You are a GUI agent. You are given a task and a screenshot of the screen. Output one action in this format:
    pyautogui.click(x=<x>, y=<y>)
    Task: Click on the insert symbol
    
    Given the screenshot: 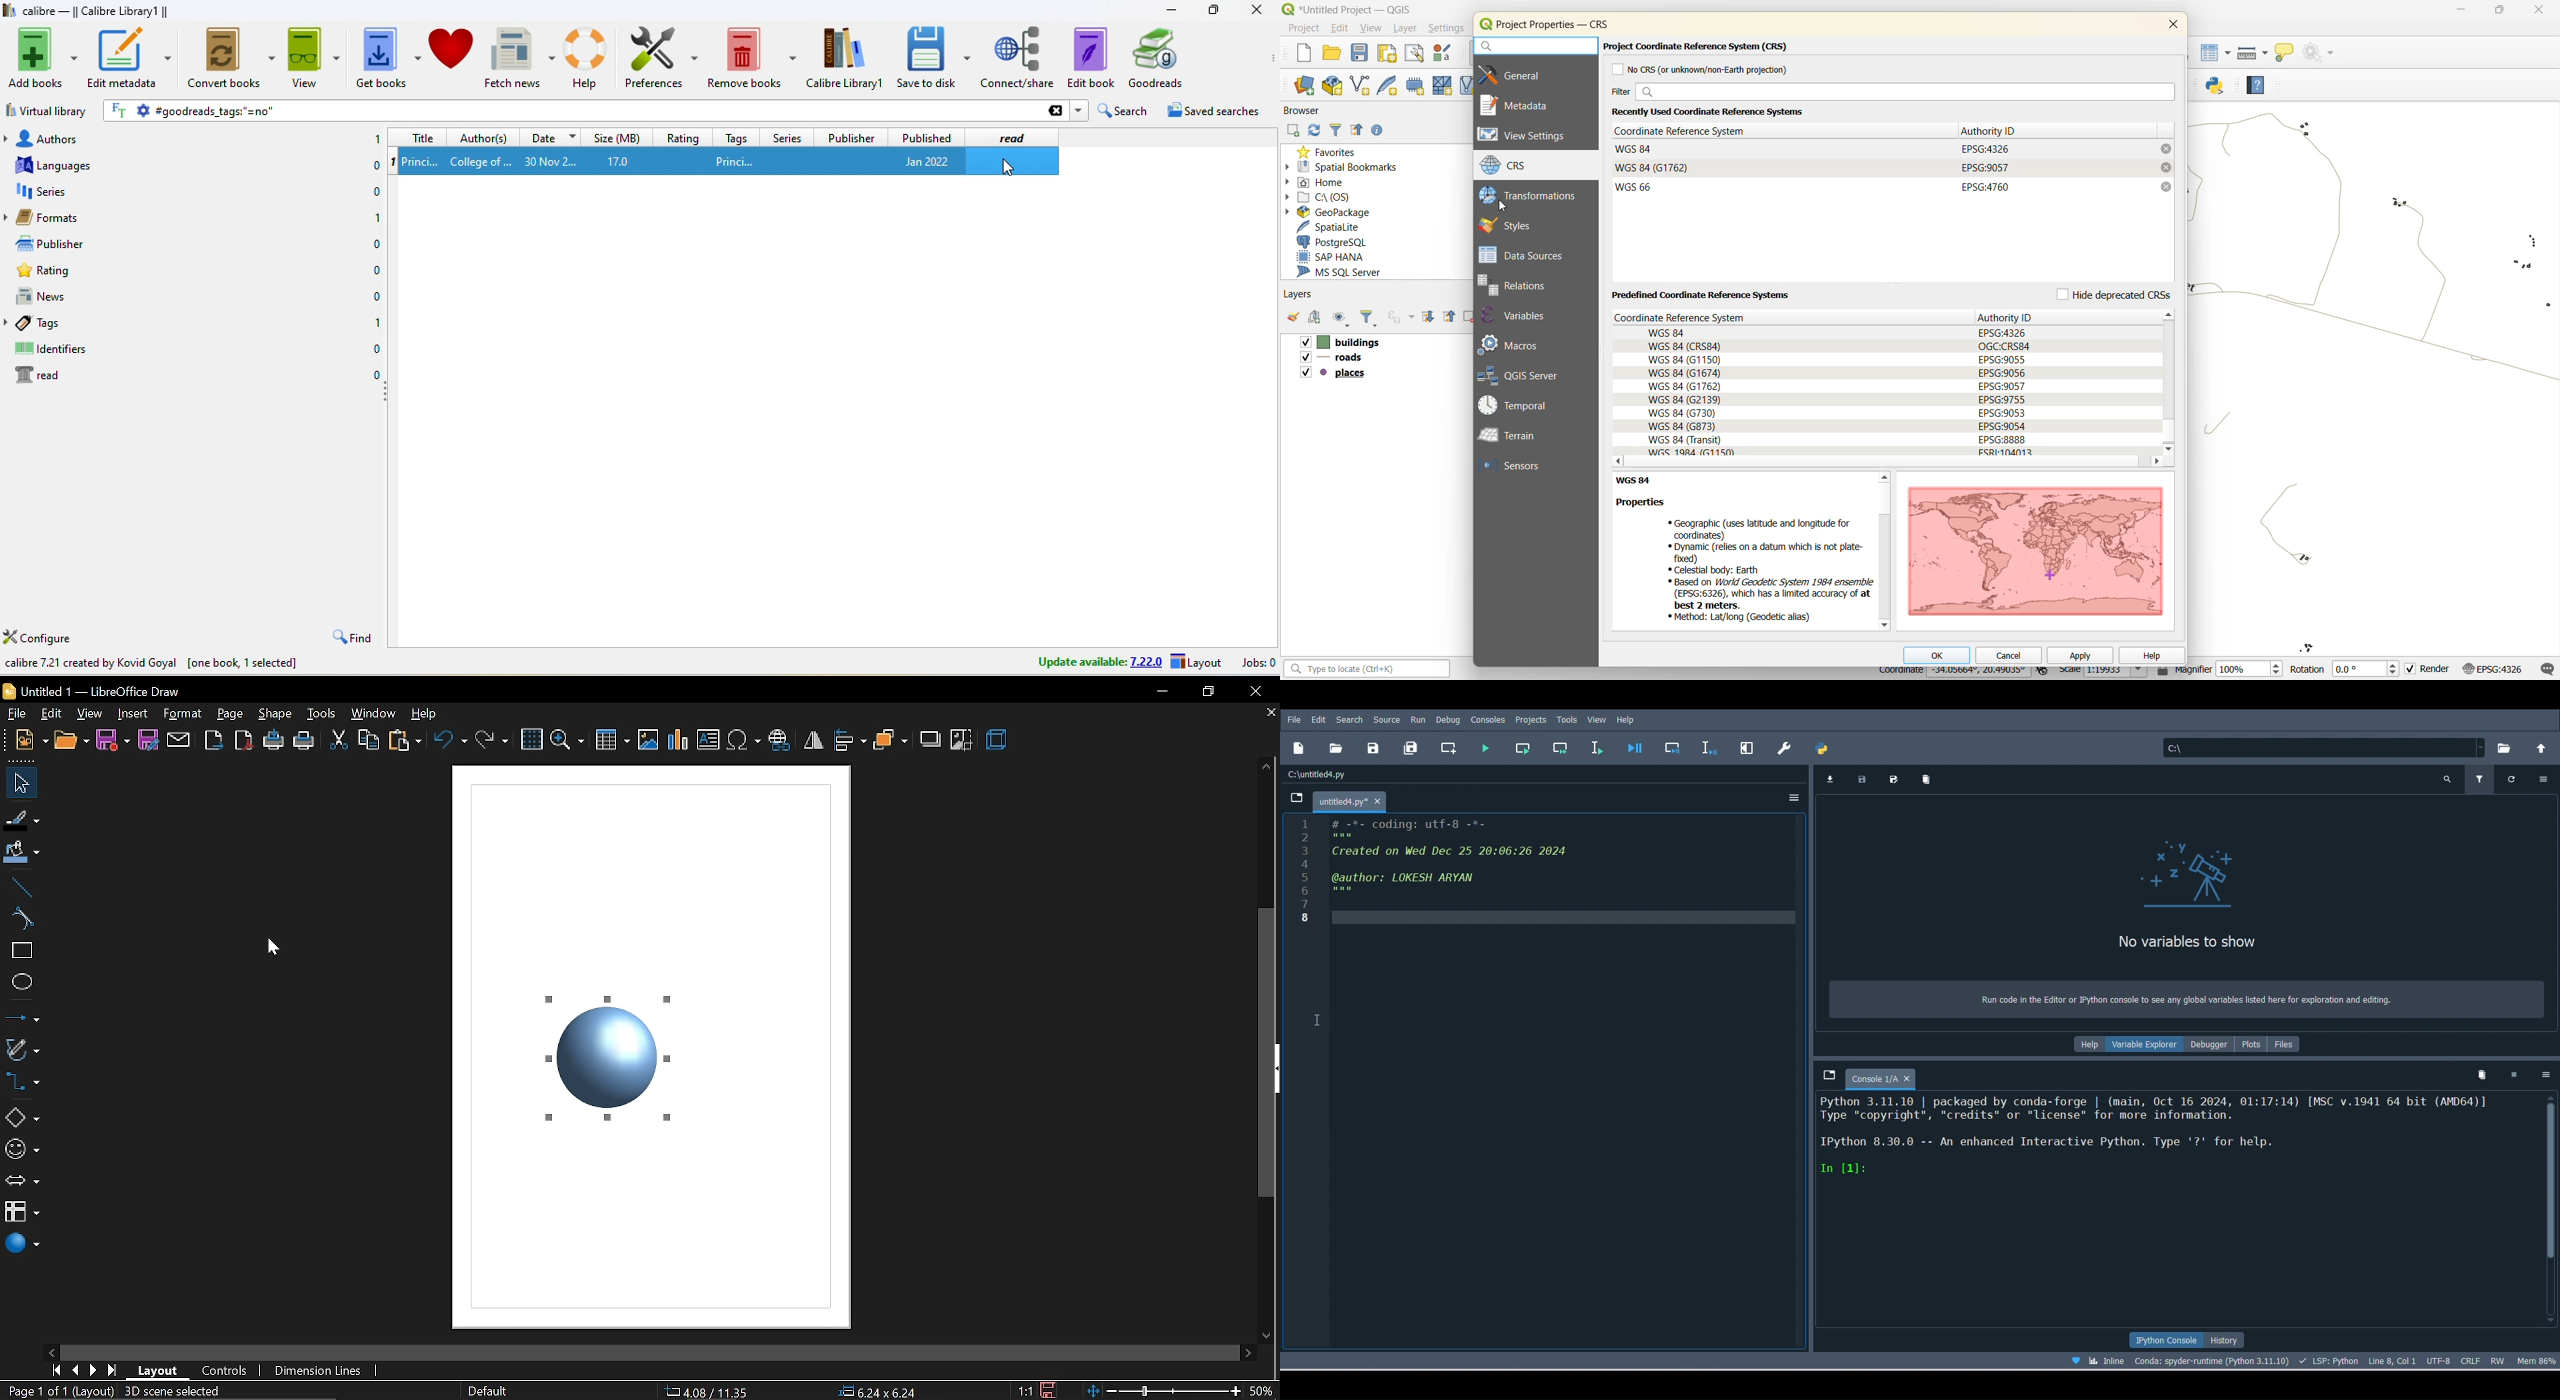 What is the action you would take?
    pyautogui.click(x=743, y=740)
    